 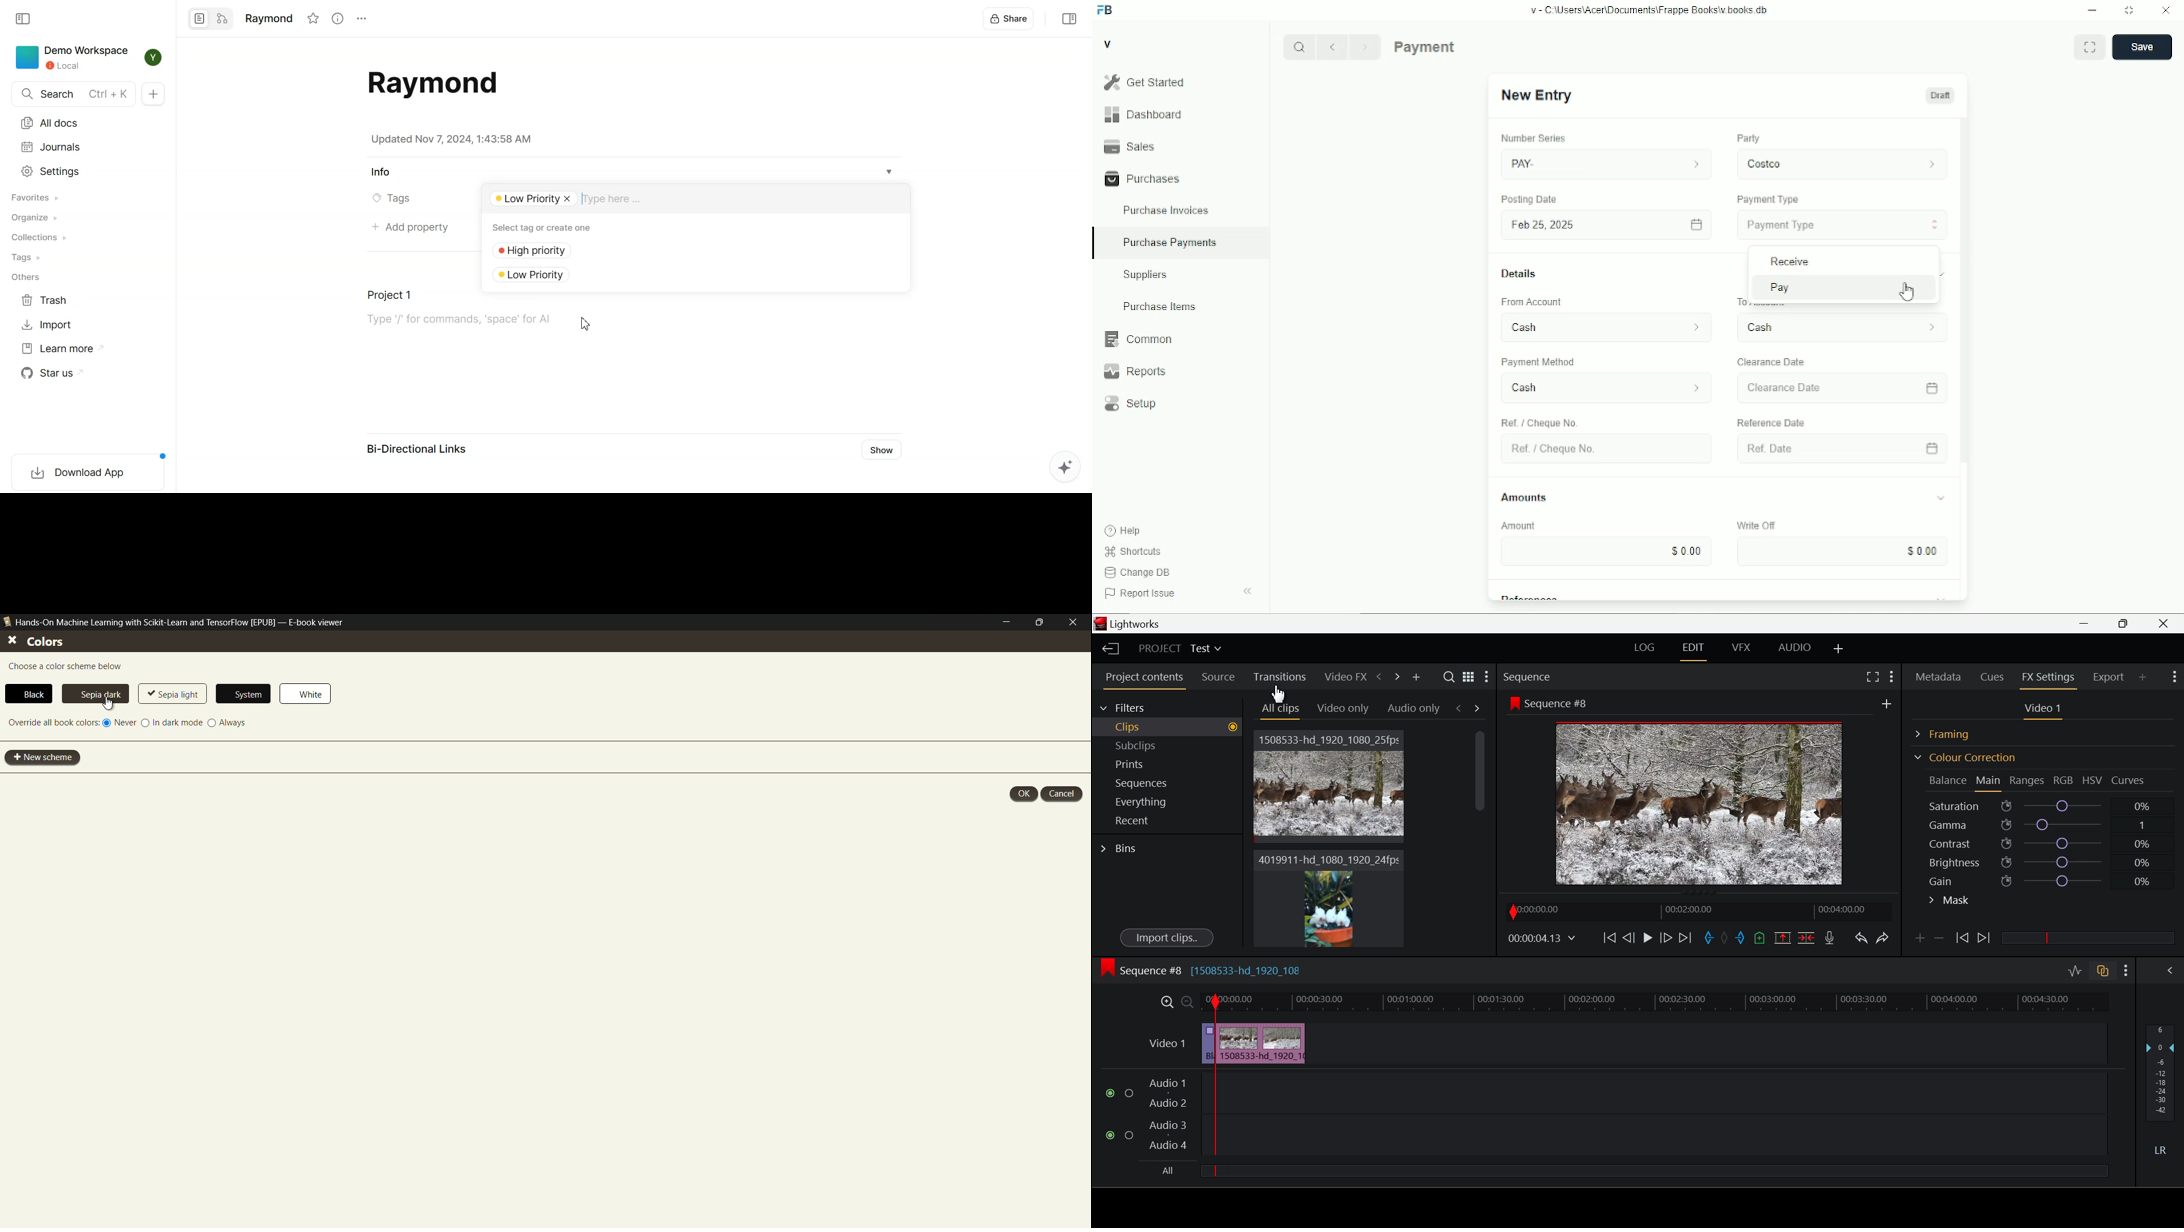 I want to click on Today Tab Open, so click(x=1280, y=709).